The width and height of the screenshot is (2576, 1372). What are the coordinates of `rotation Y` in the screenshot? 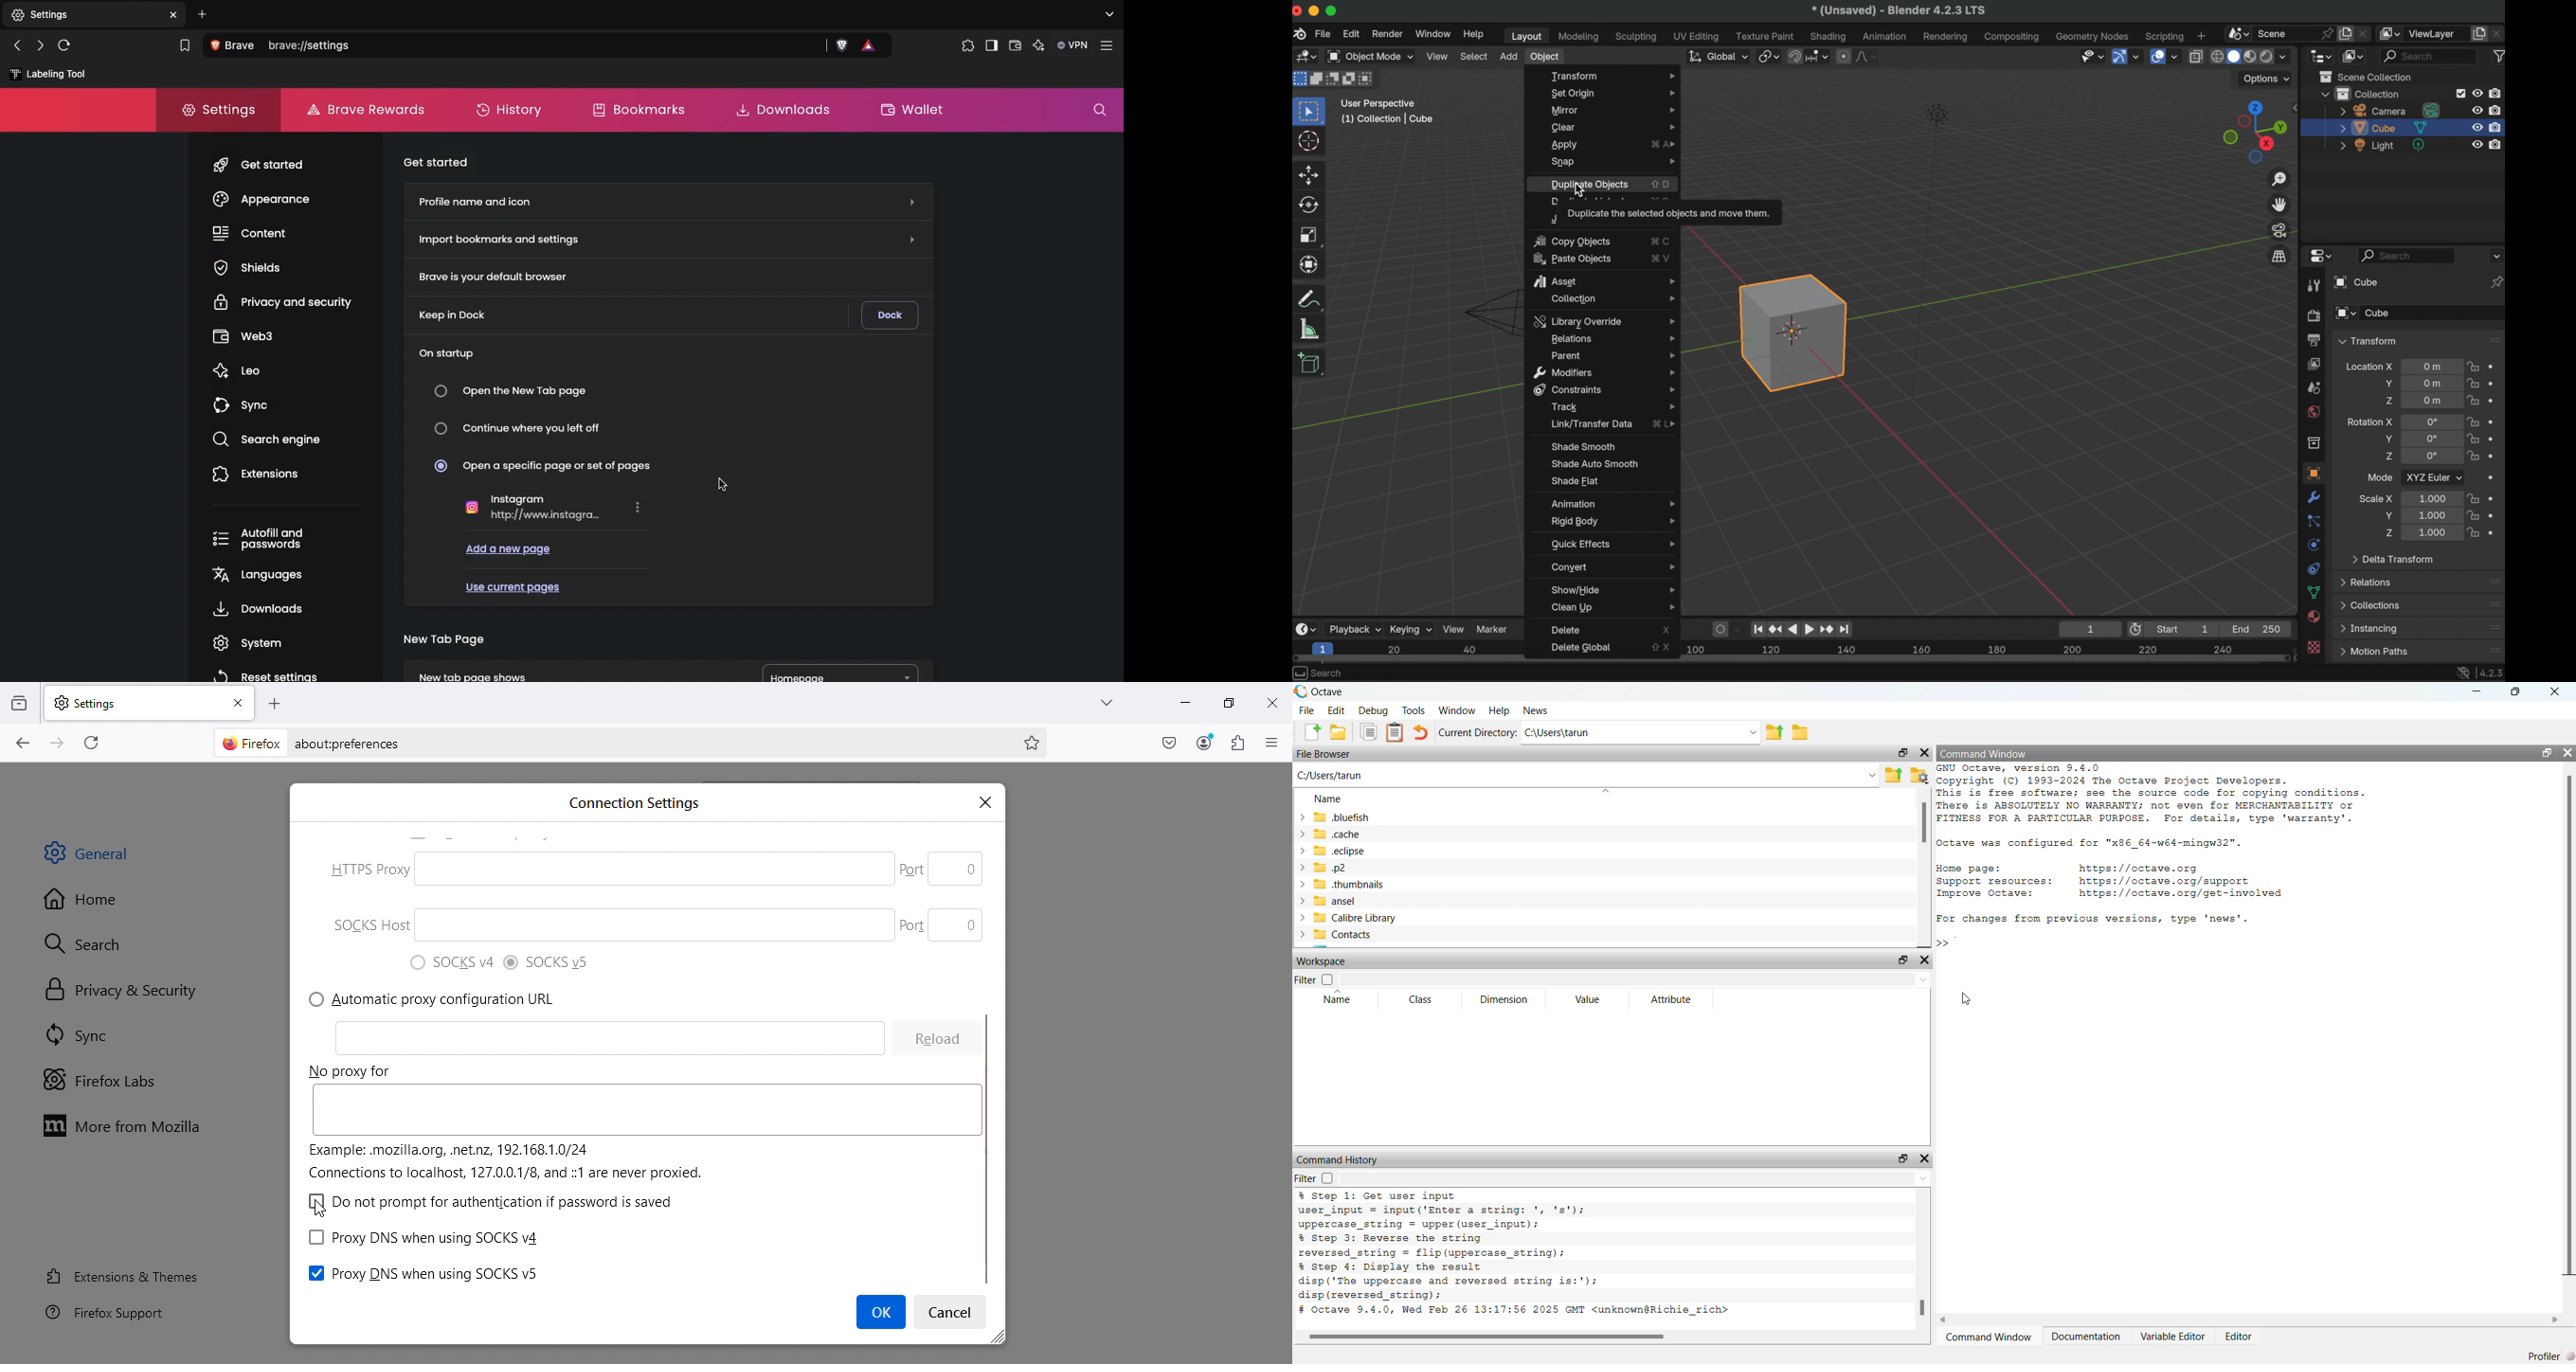 It's located at (2387, 439).